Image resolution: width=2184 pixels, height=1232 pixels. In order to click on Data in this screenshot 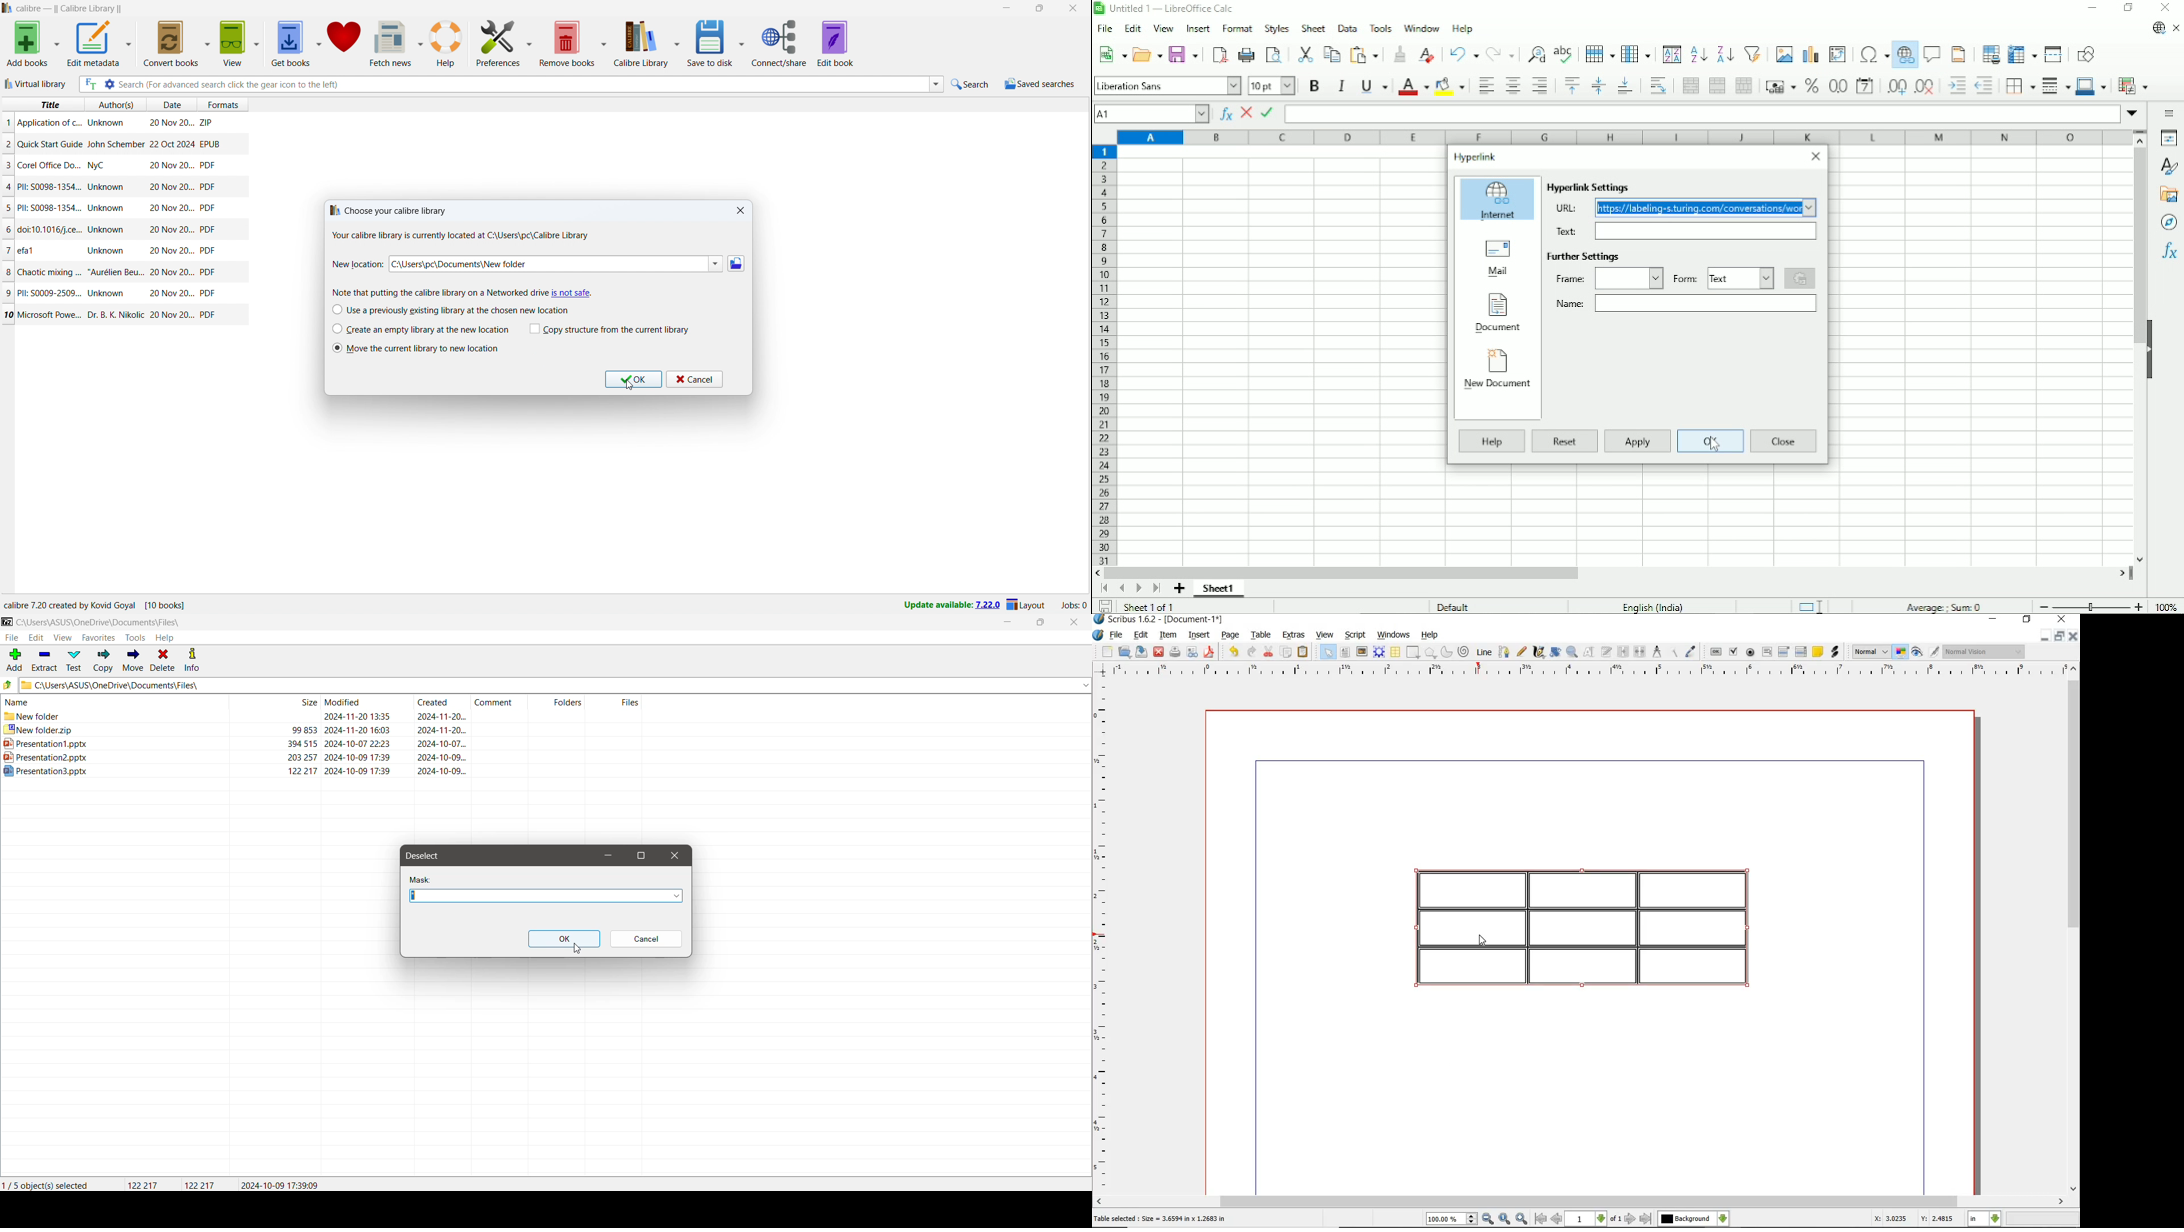, I will do `click(1348, 27)`.